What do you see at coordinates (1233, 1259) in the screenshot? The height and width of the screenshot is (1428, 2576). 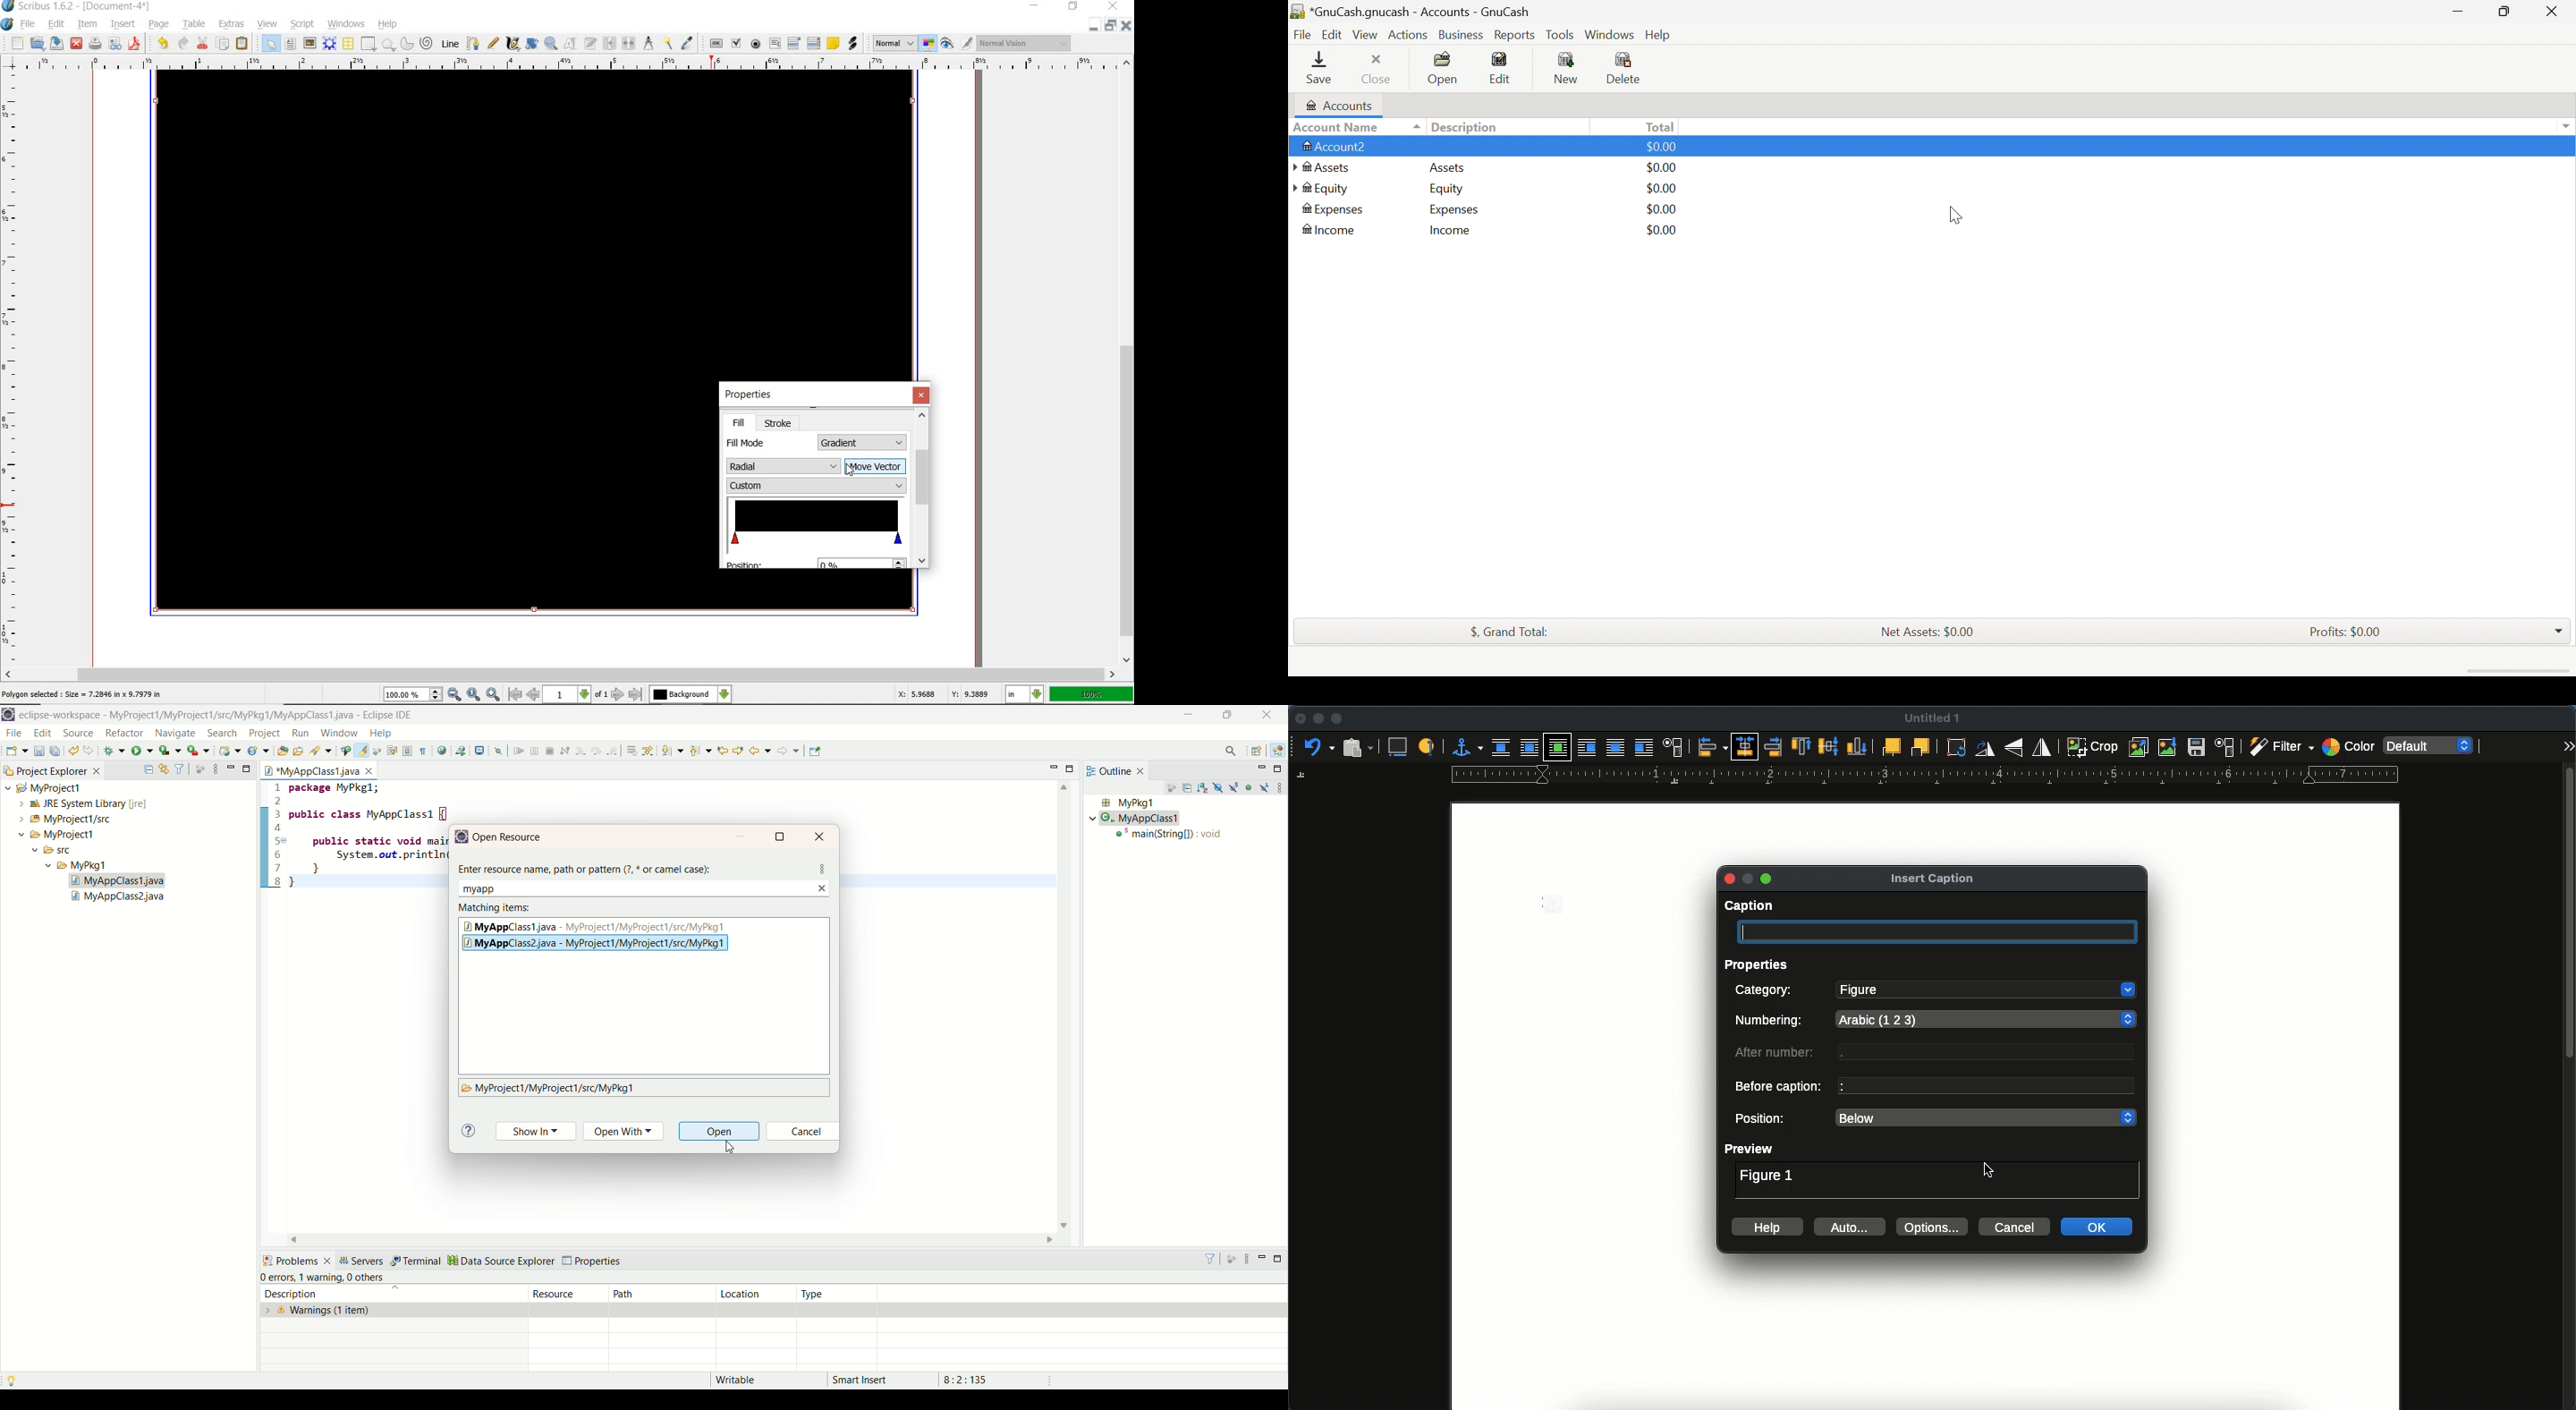 I see `focus on active task` at bounding box center [1233, 1259].